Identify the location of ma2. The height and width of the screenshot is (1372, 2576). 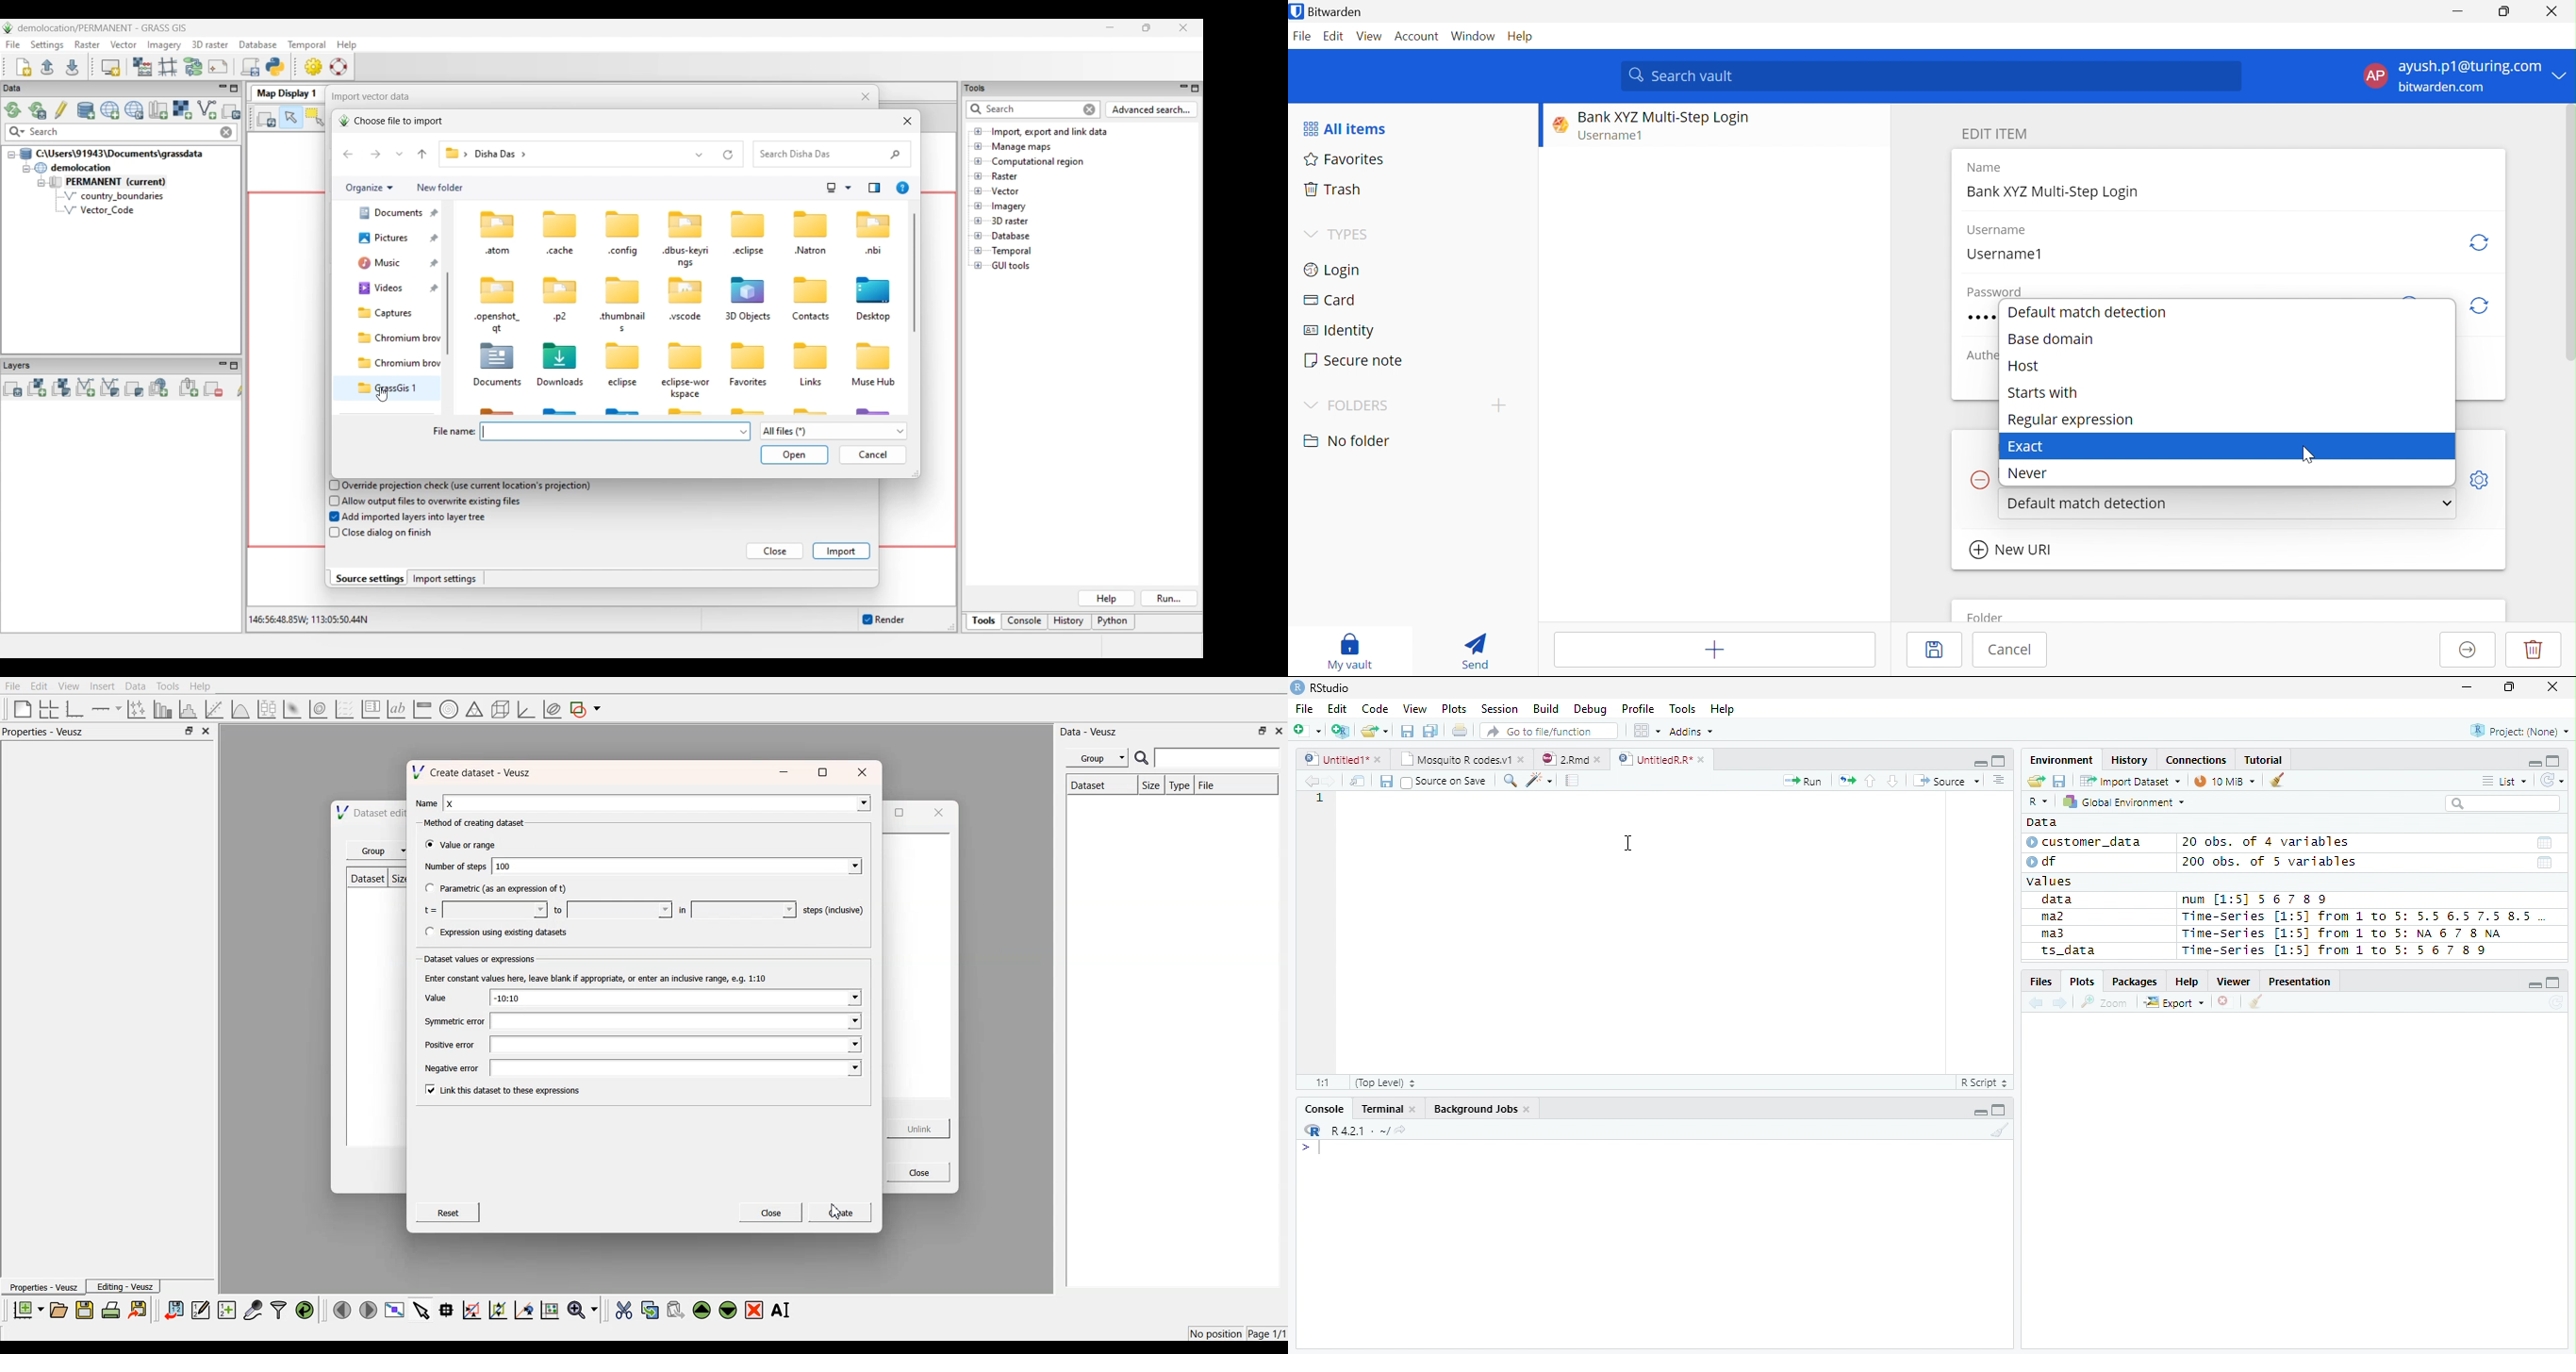
(2057, 918).